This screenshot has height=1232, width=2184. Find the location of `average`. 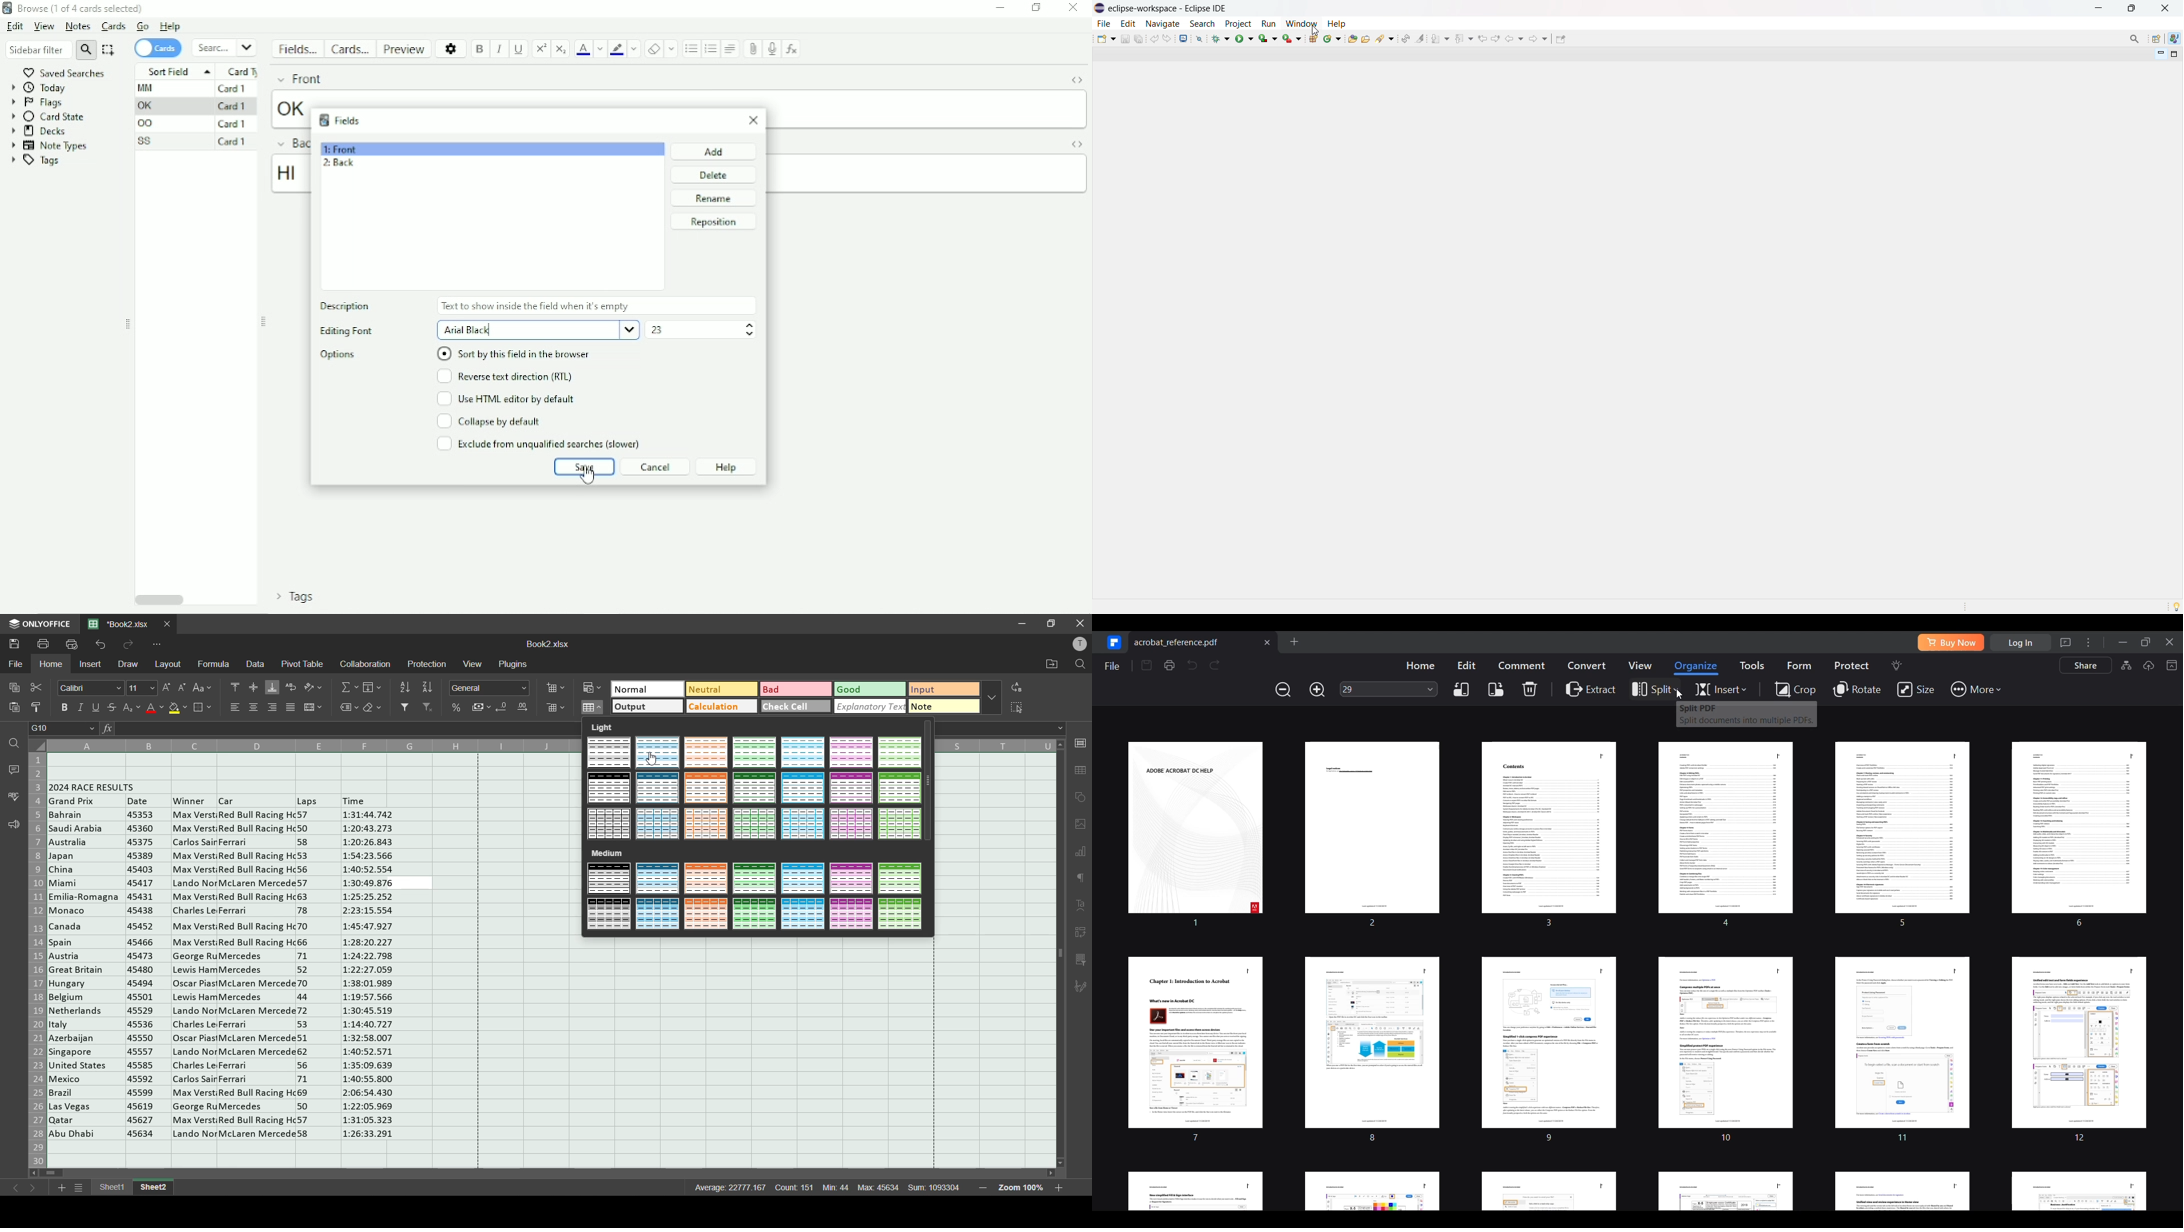

average is located at coordinates (730, 1187).